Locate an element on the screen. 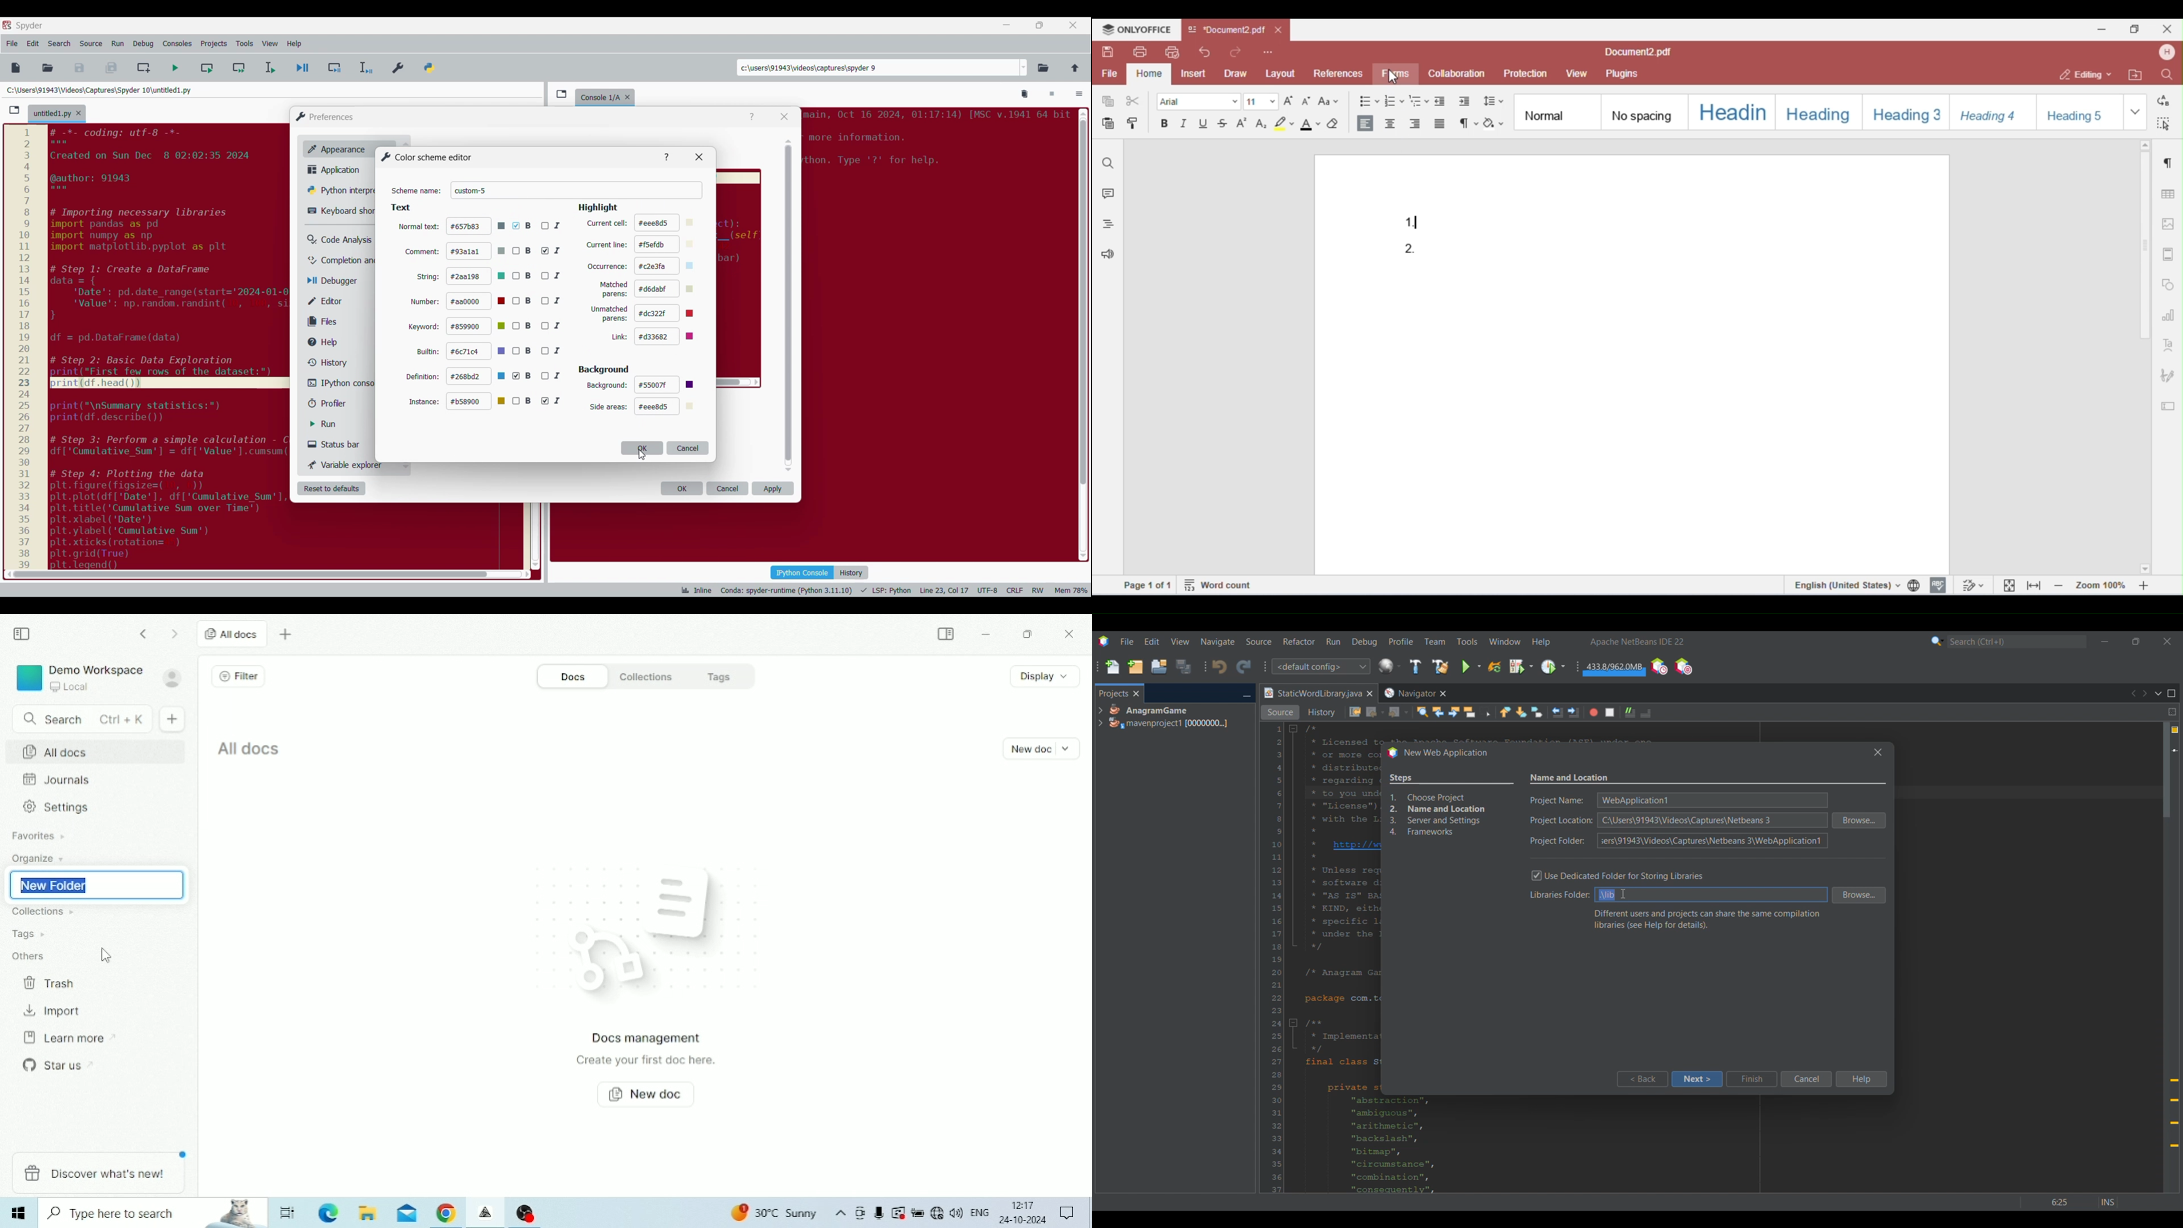 The height and width of the screenshot is (1232, 2184). Indicates text box for scheme name is located at coordinates (417, 191).